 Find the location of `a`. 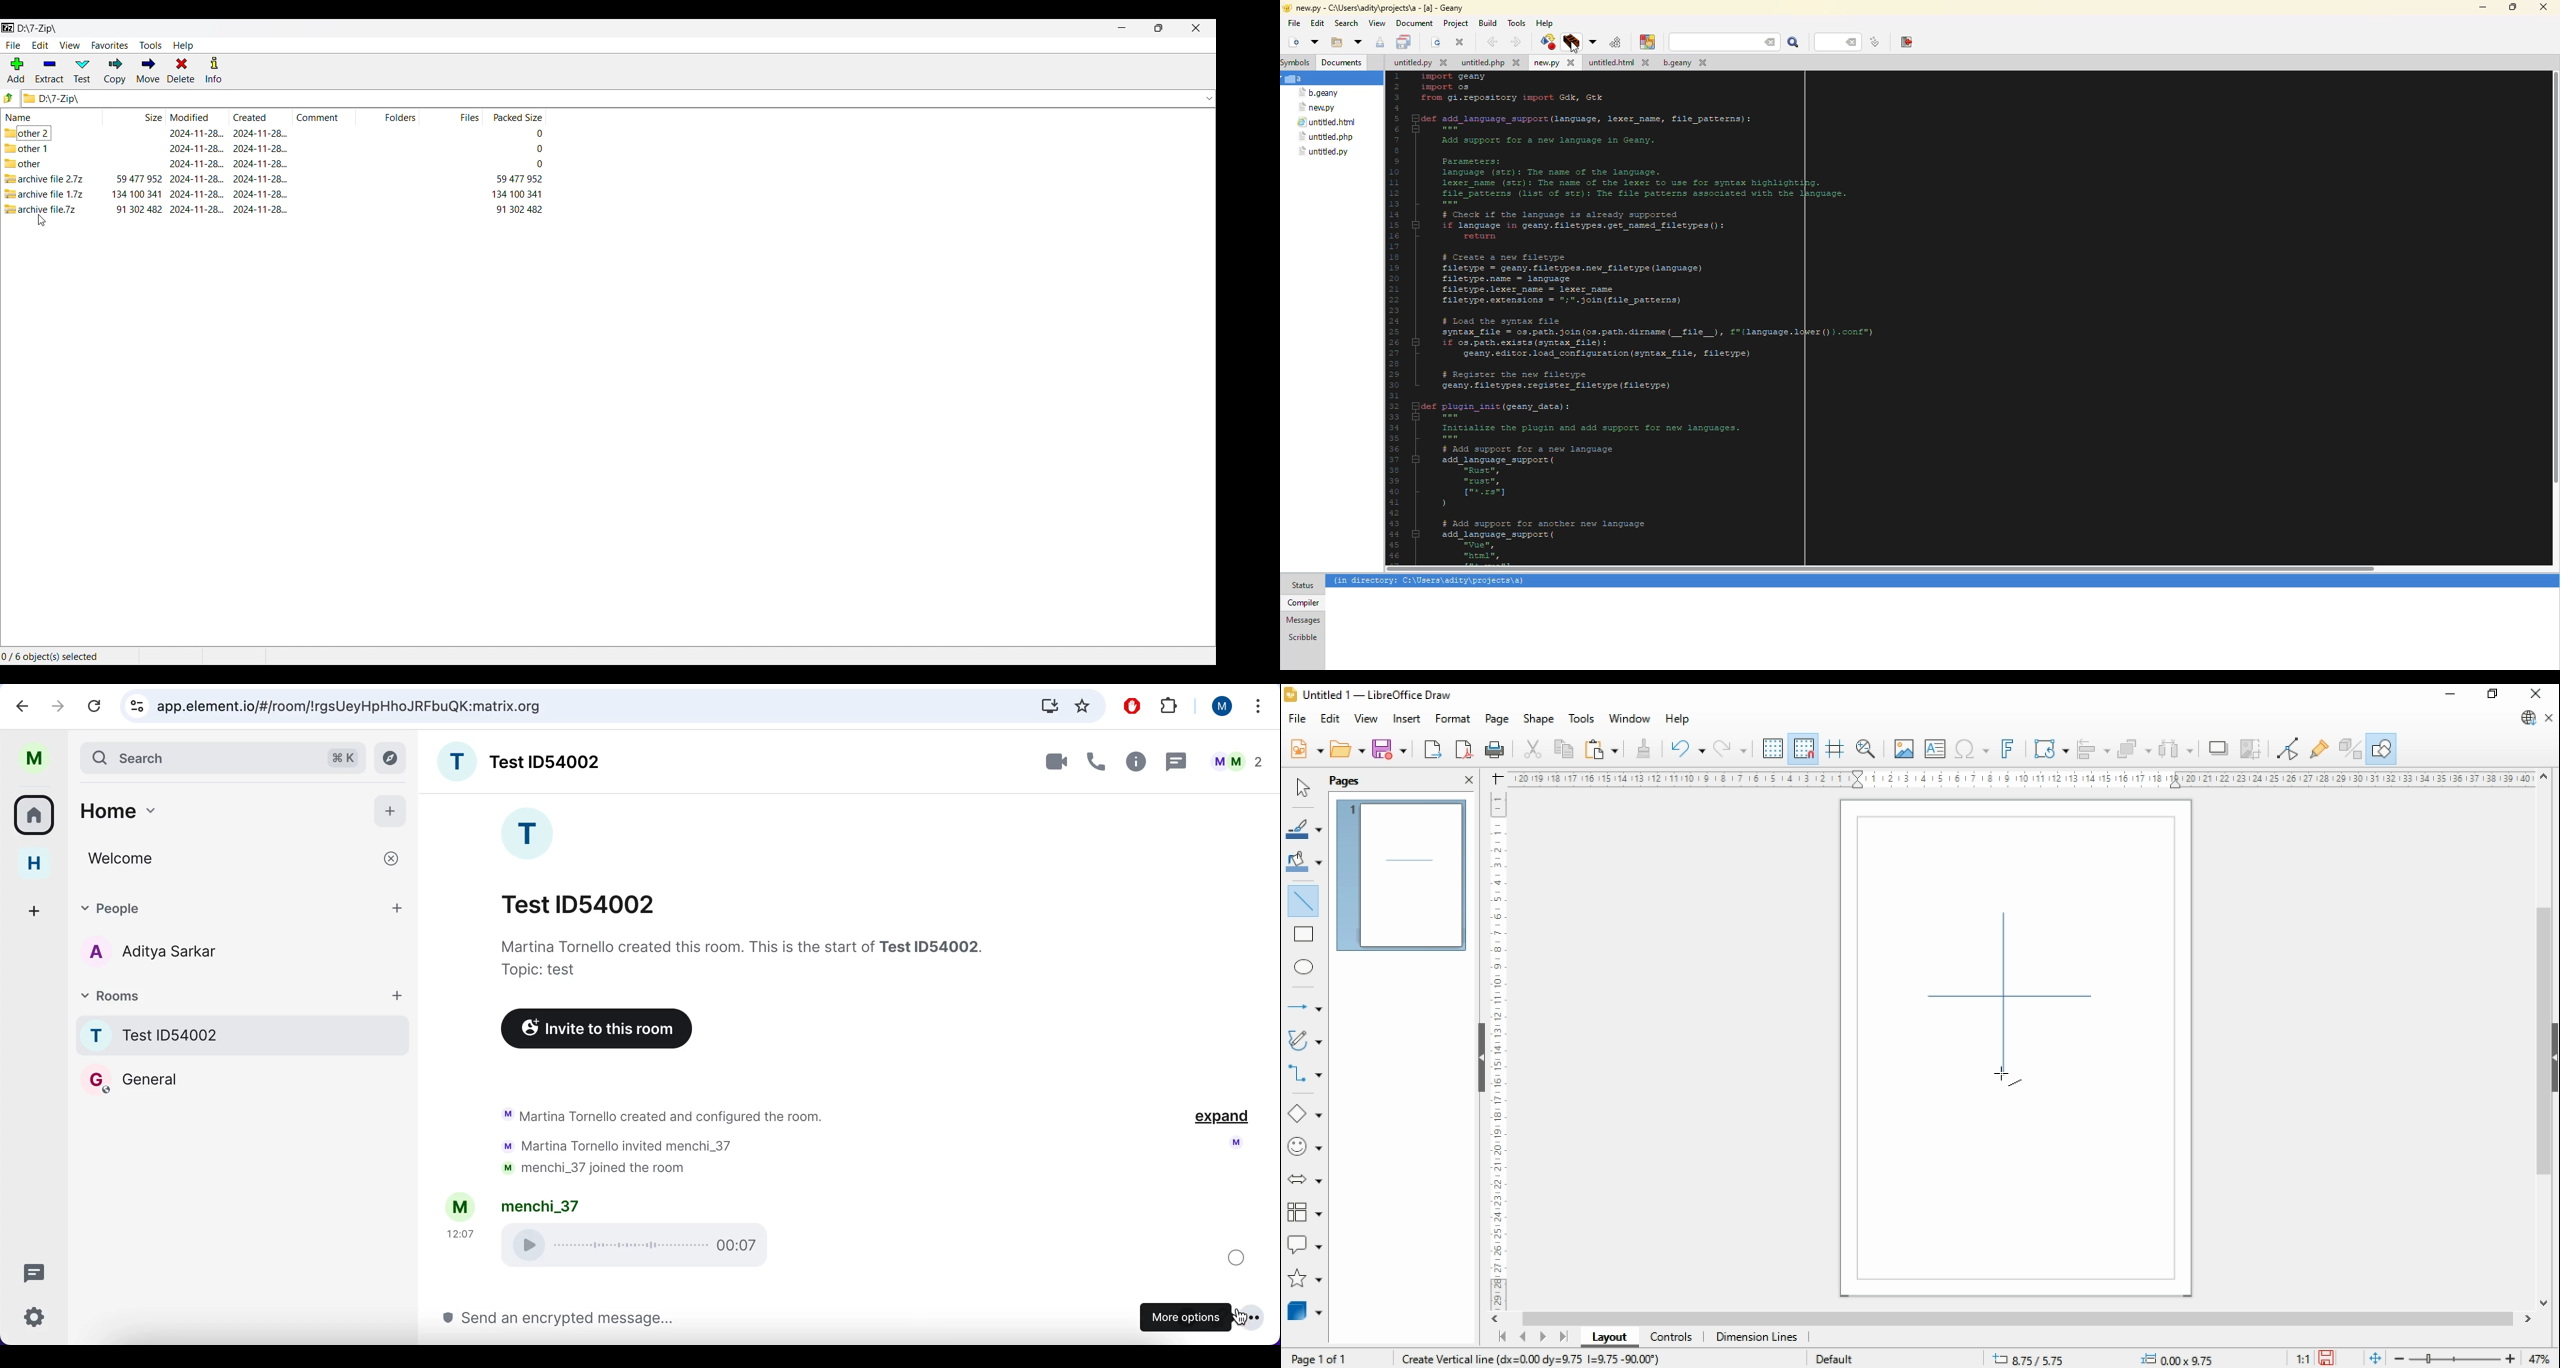

a is located at coordinates (1297, 79).